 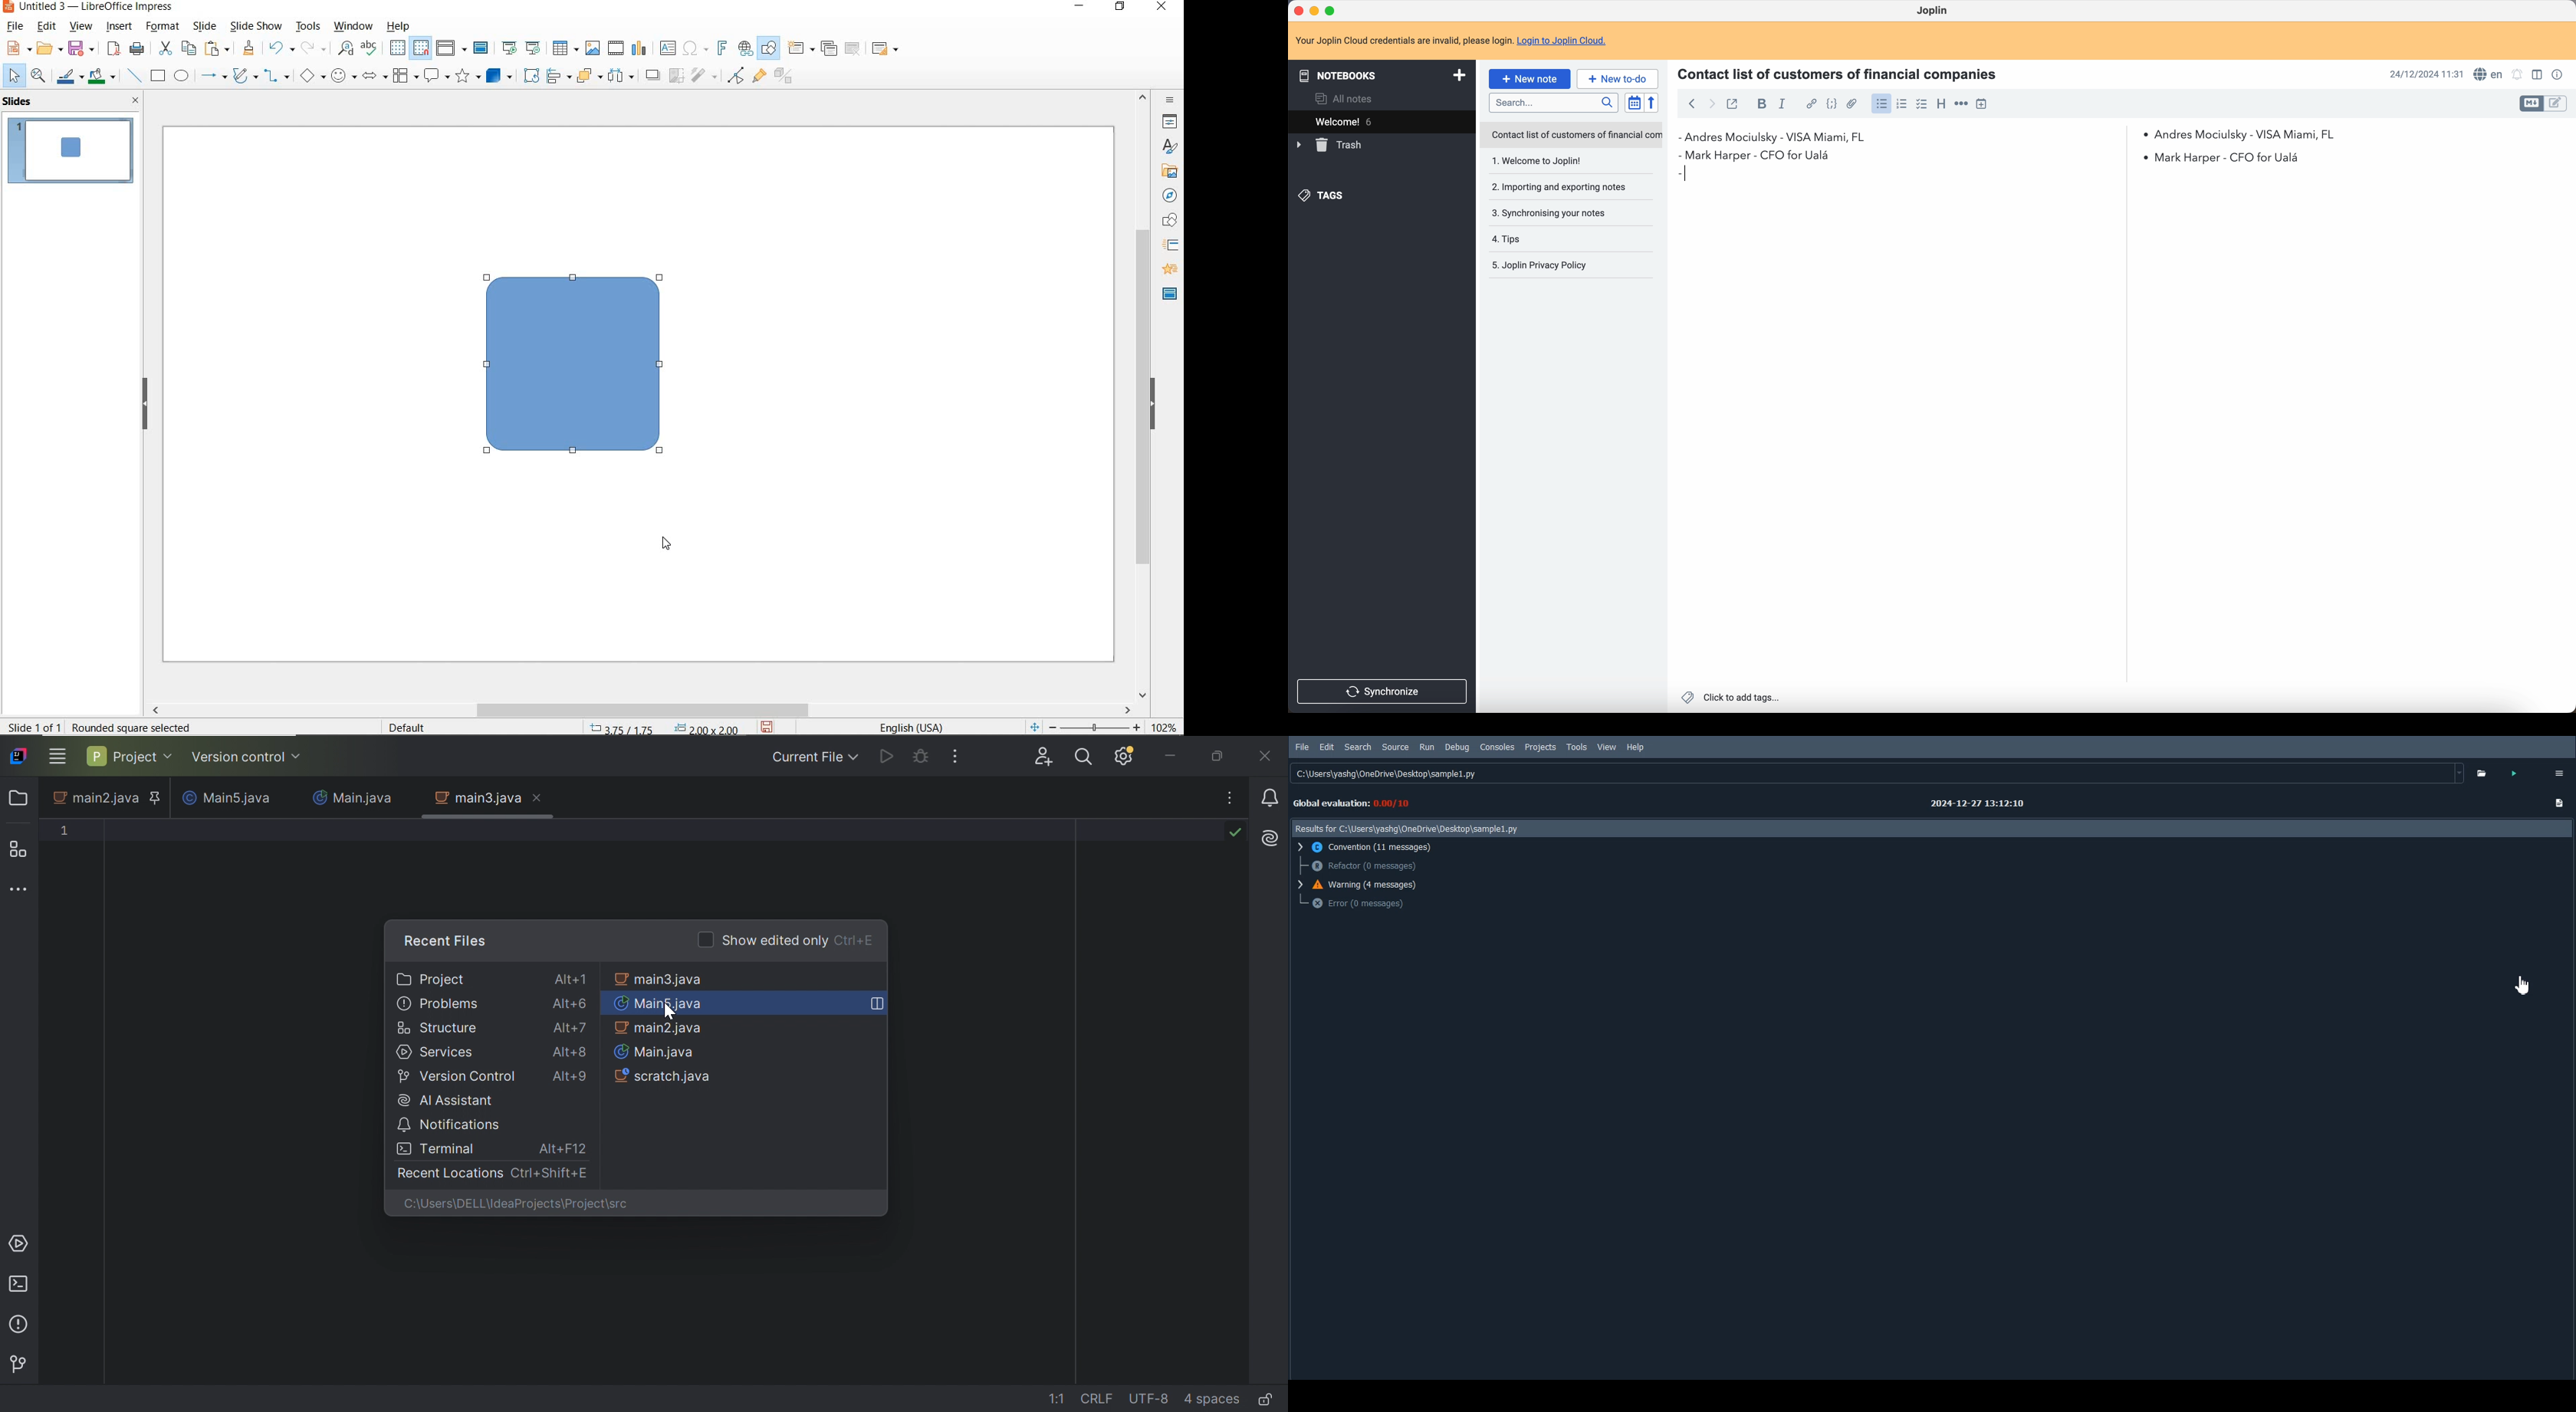 What do you see at coordinates (1735, 102) in the screenshot?
I see `toggle external editing` at bounding box center [1735, 102].